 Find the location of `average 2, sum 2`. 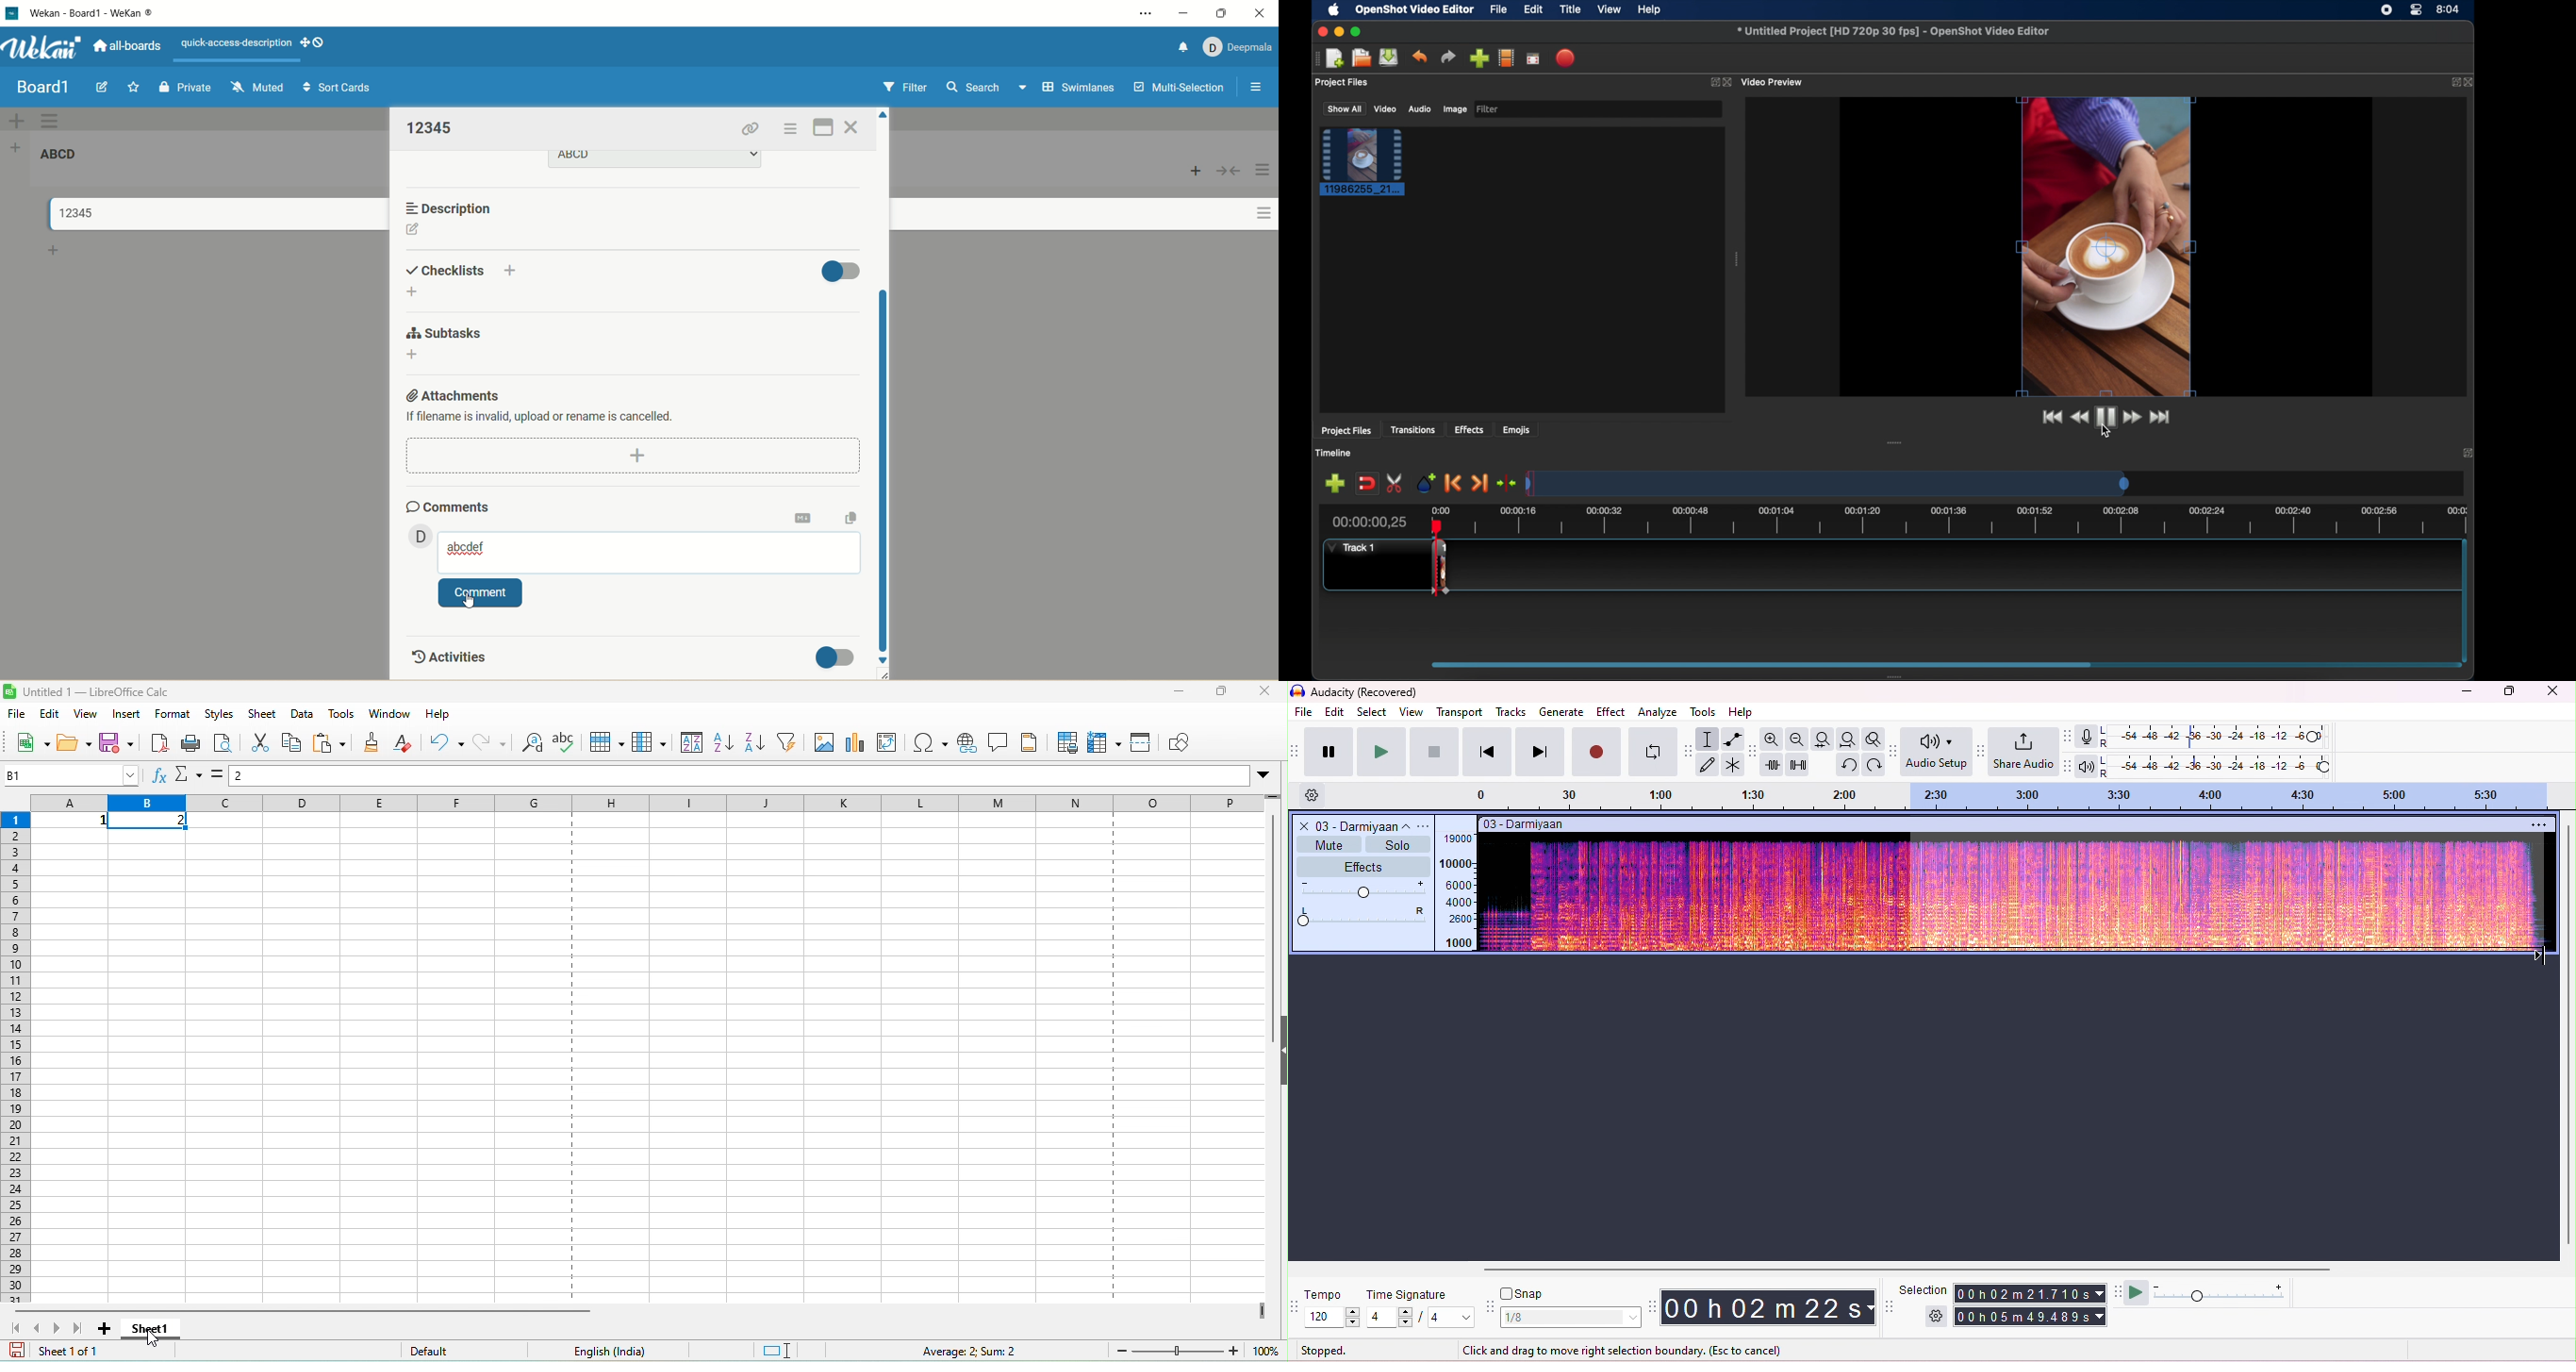

average 2, sum 2 is located at coordinates (980, 1351).